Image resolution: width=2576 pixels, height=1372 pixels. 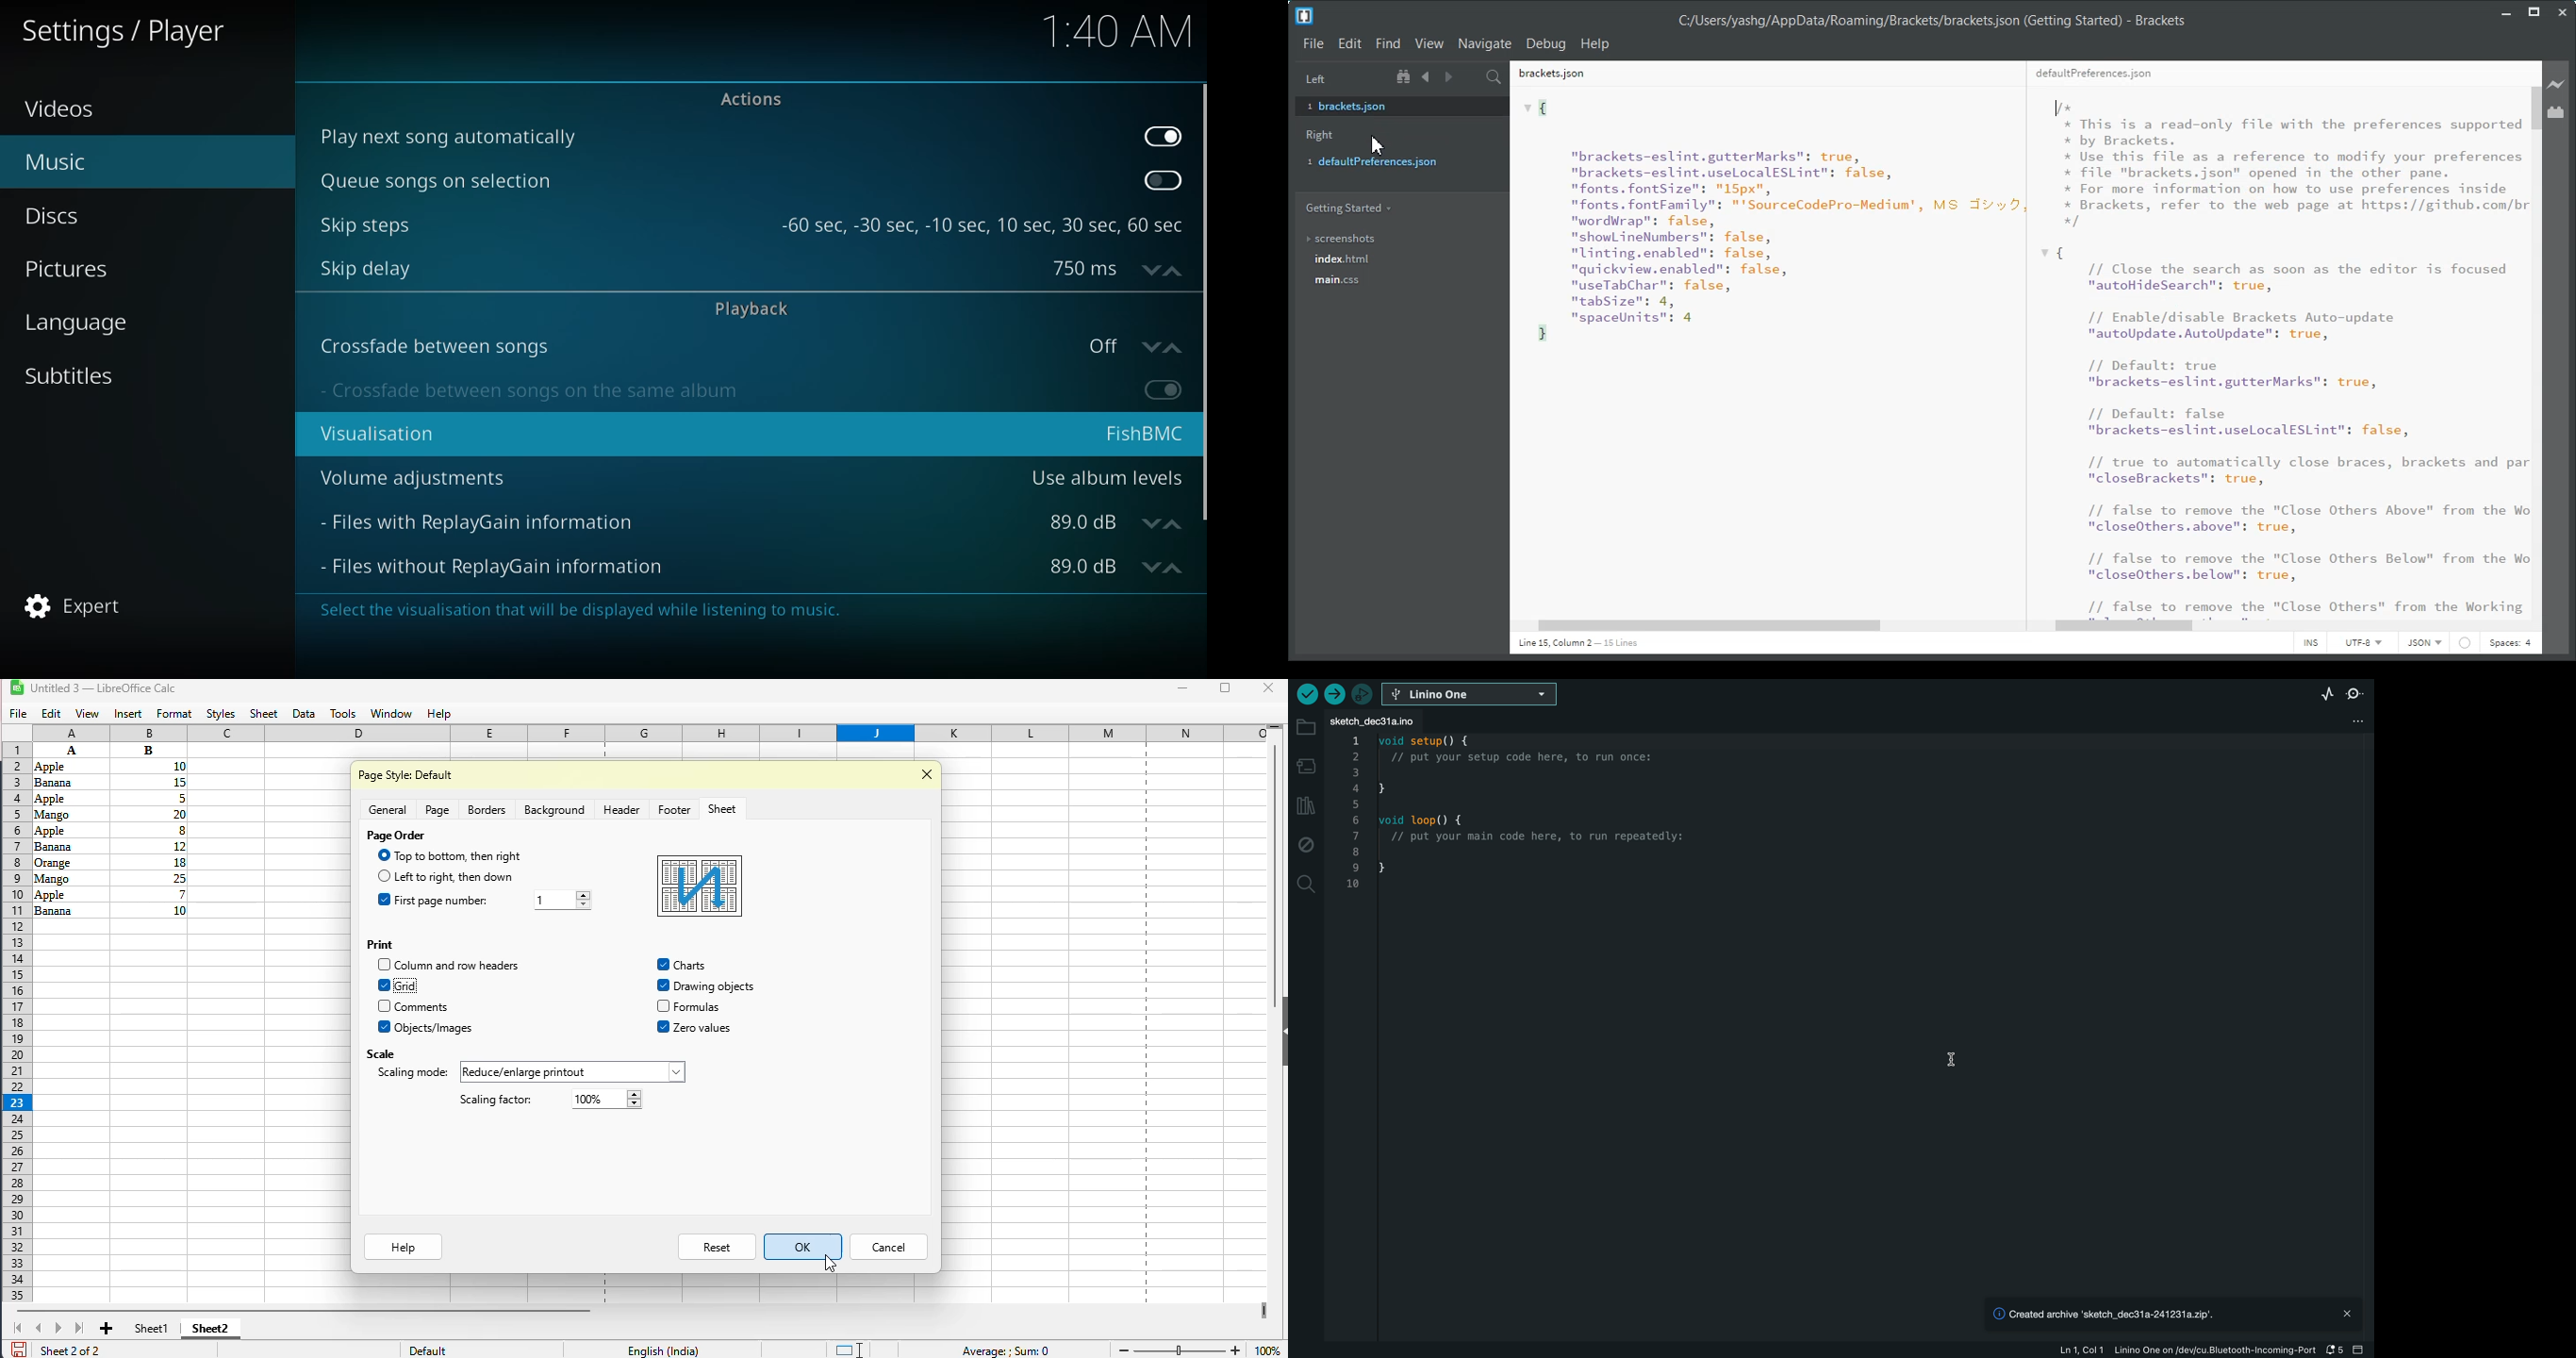 I want to click on cursor, so click(x=831, y=1264).